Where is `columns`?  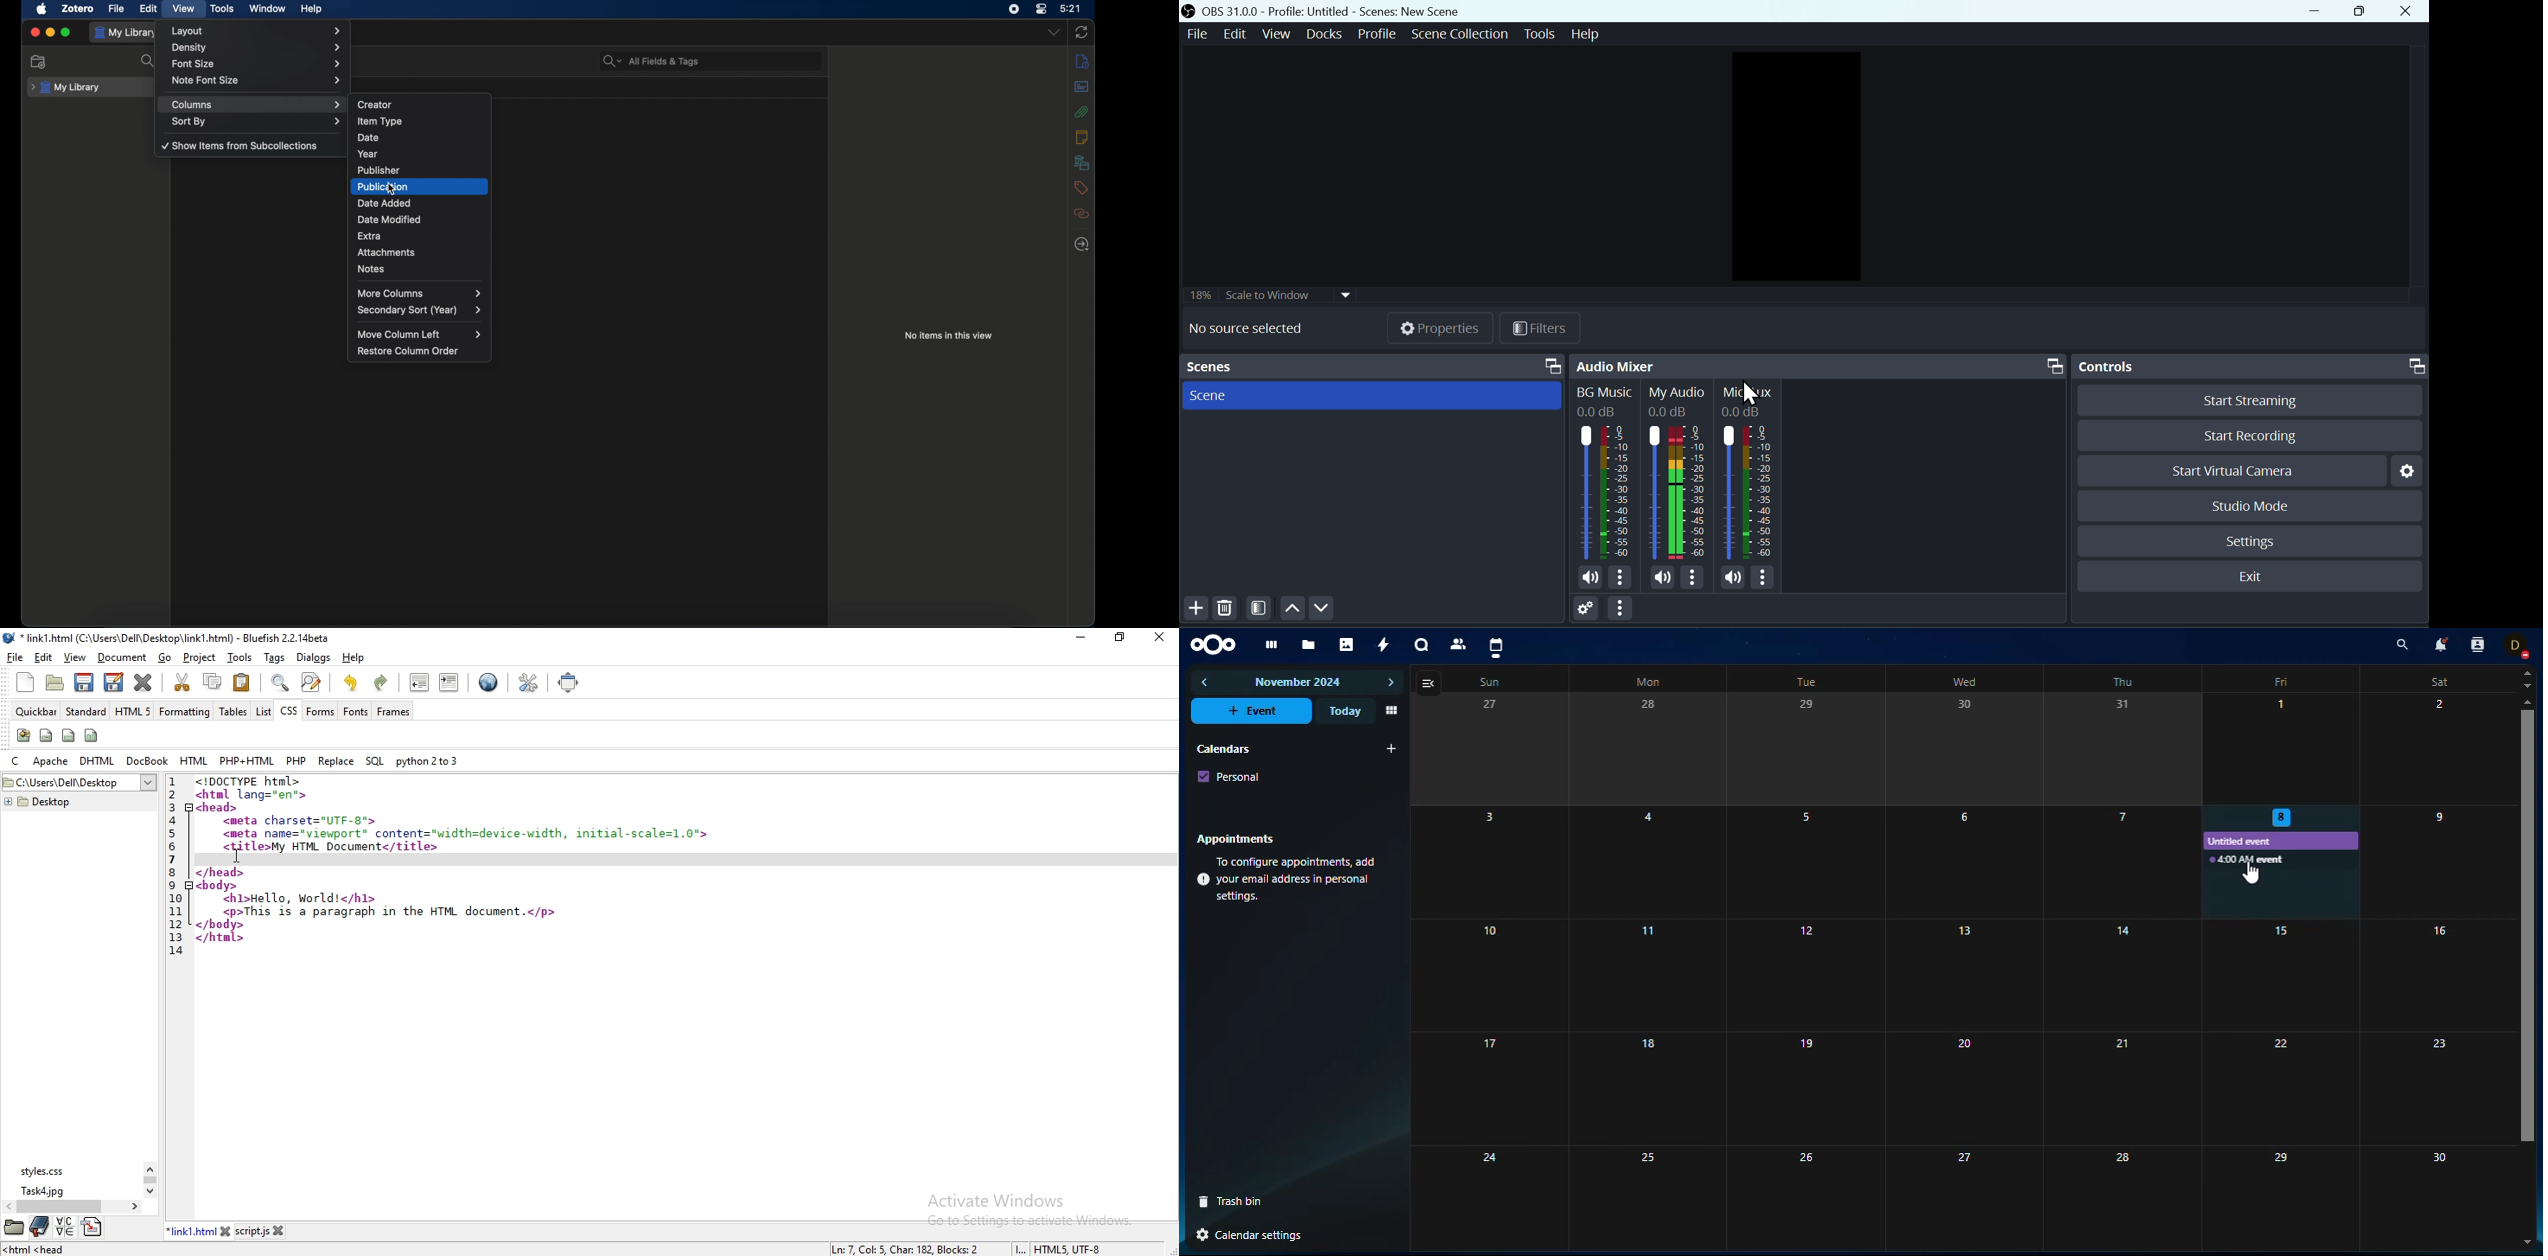
columns is located at coordinates (90, 736).